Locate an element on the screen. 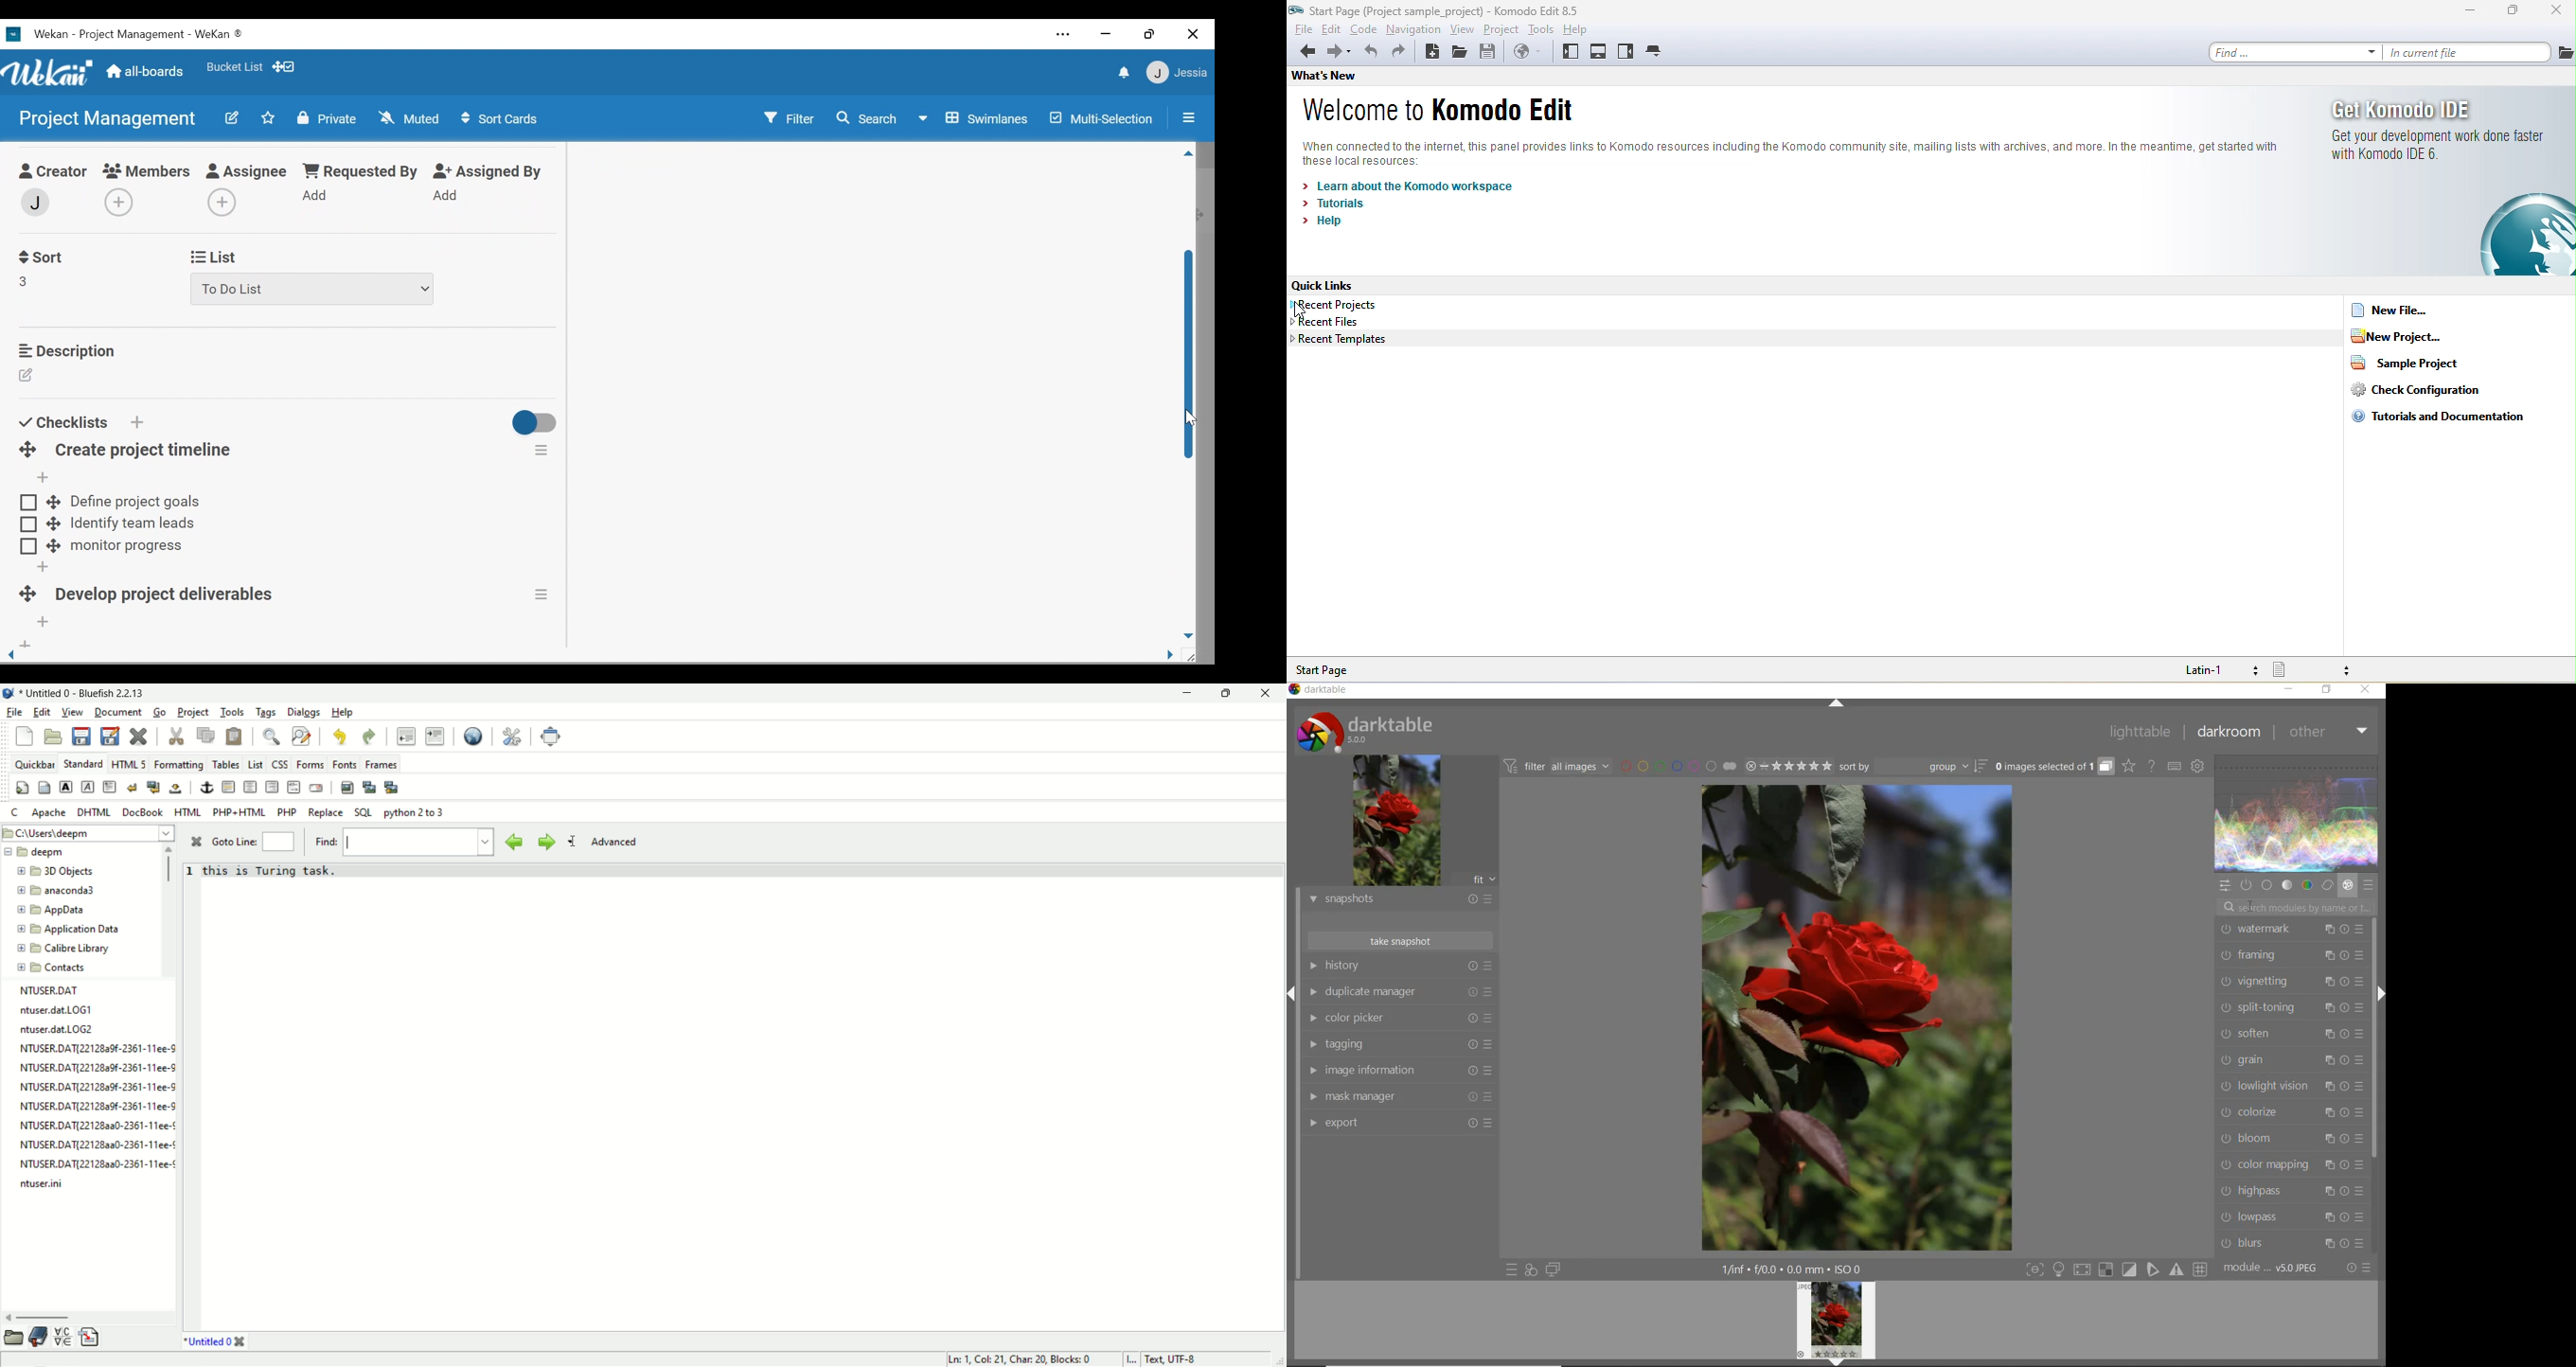 This screenshot has width=2576, height=1372. add is located at coordinates (39, 567).